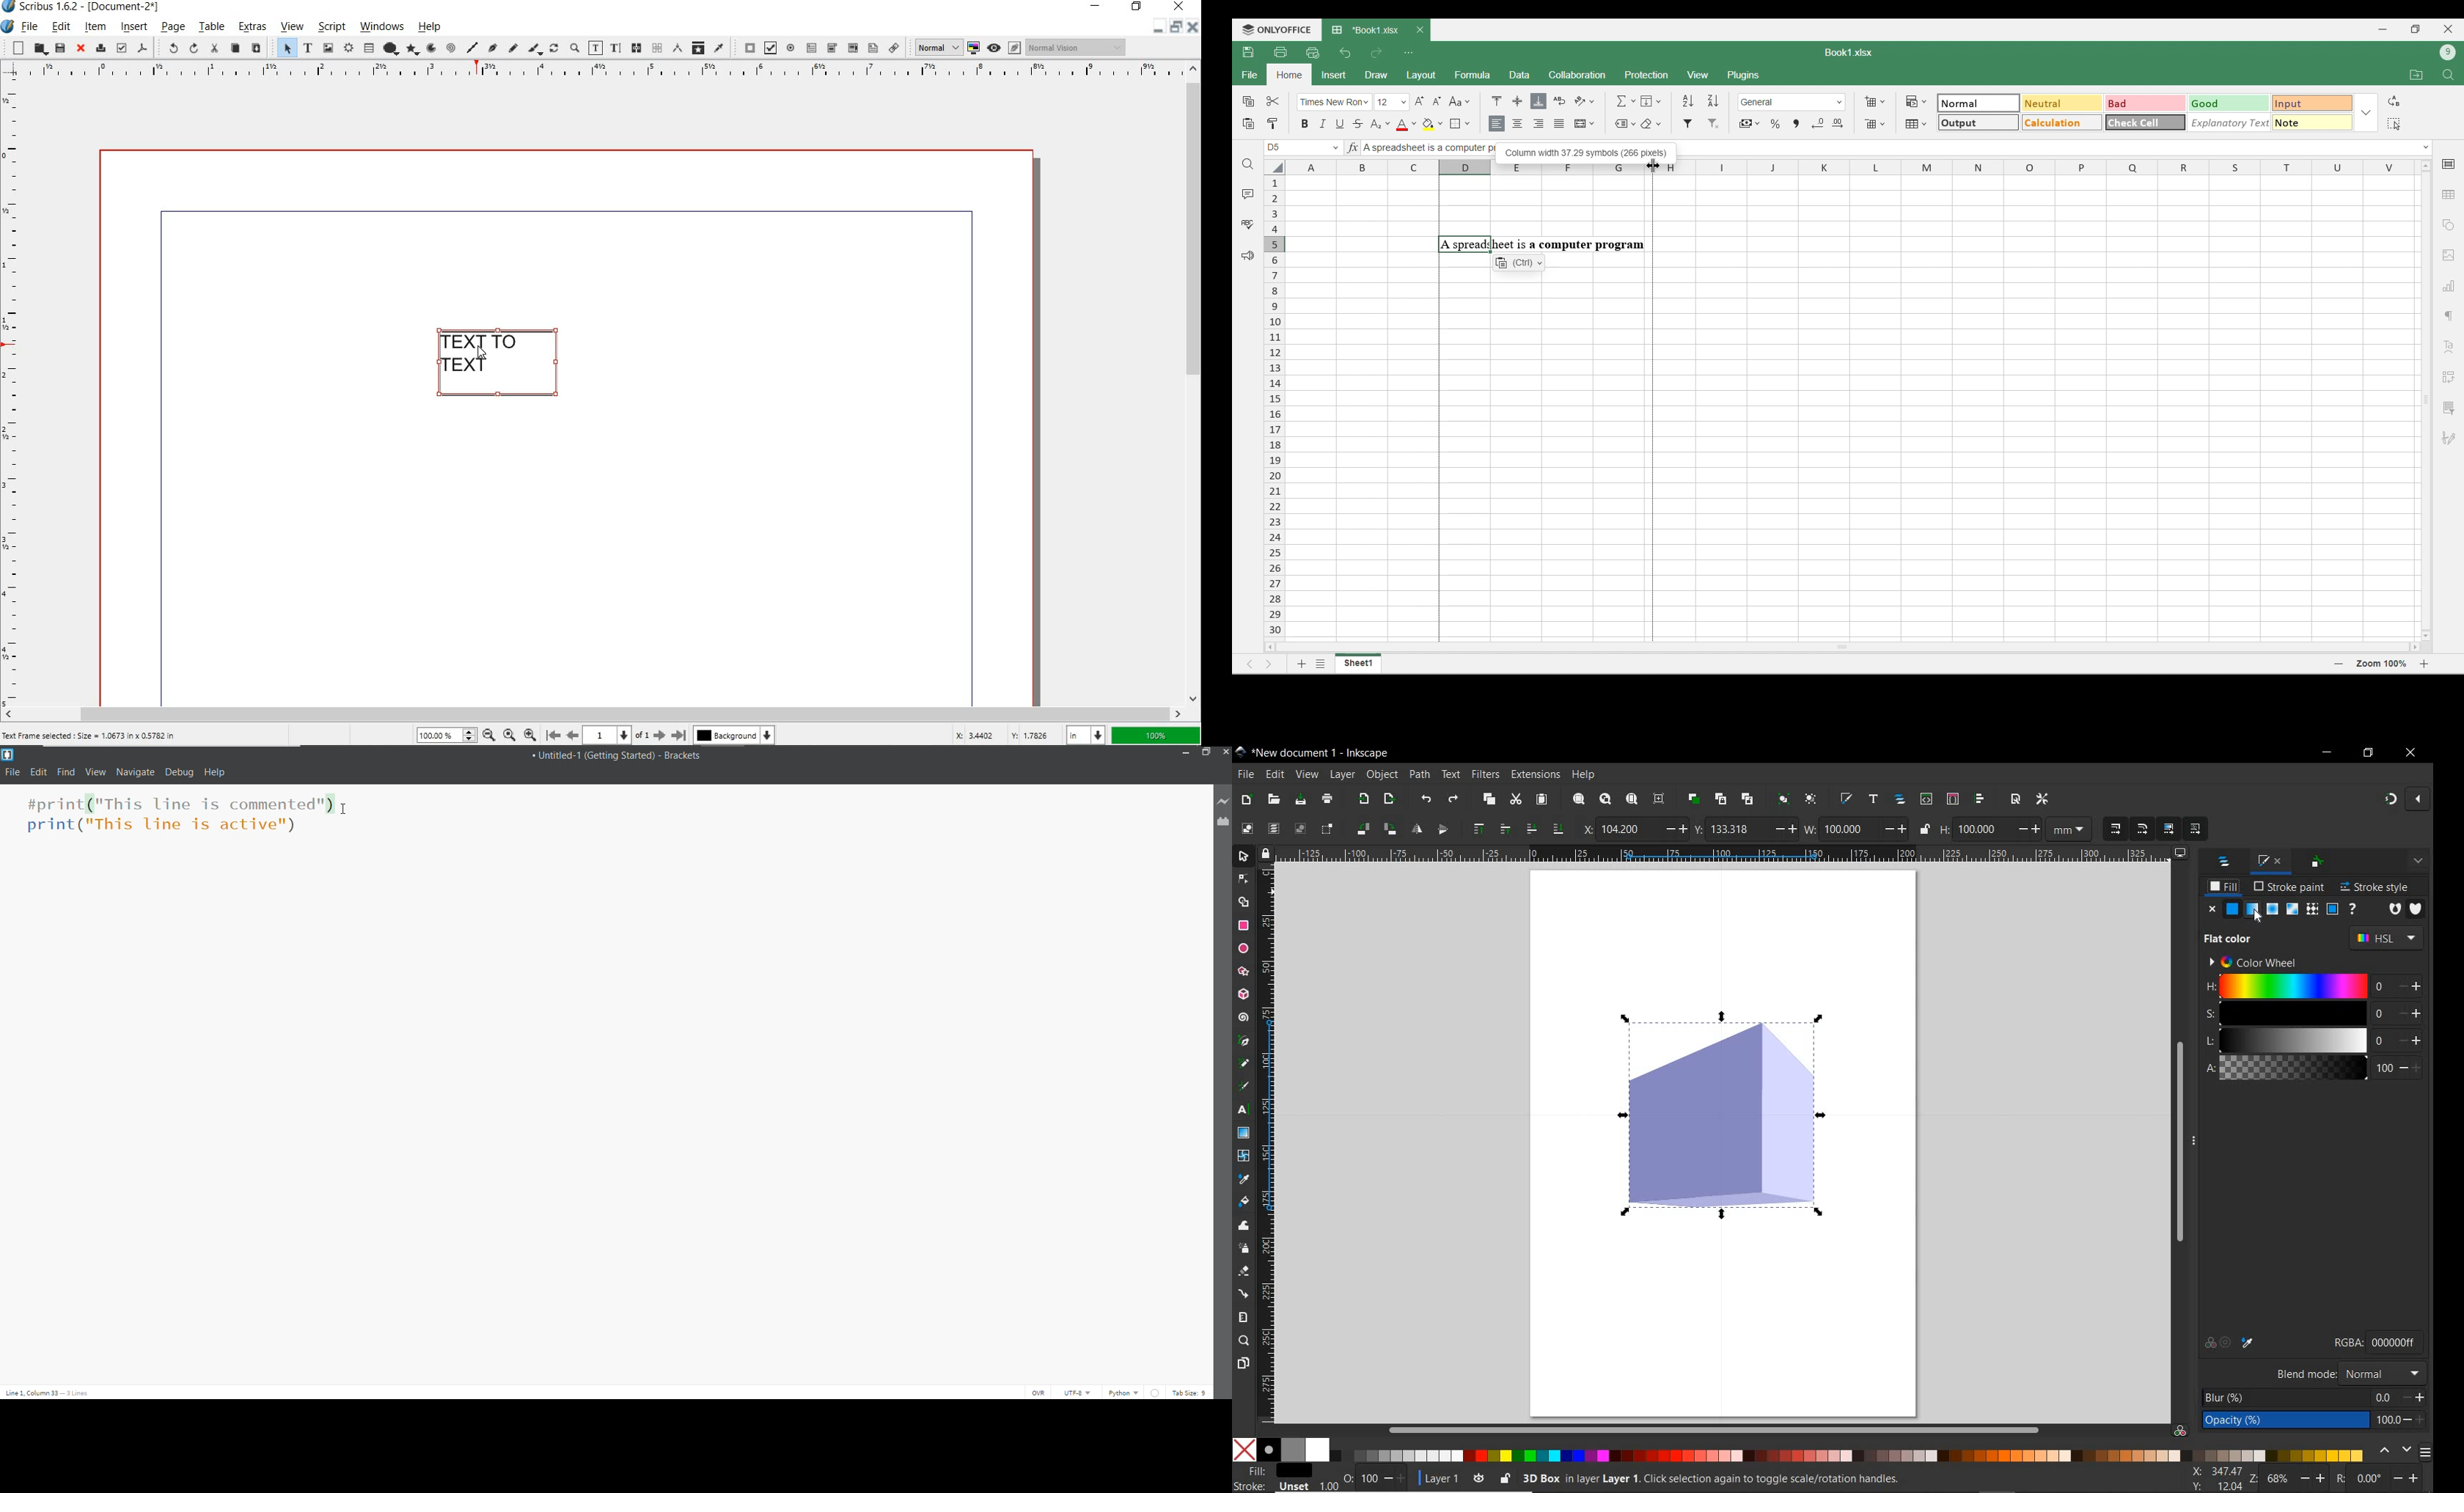 This screenshot has height=1512, width=2464. Describe the element at coordinates (2426, 148) in the screenshot. I see `Expand type space` at that location.